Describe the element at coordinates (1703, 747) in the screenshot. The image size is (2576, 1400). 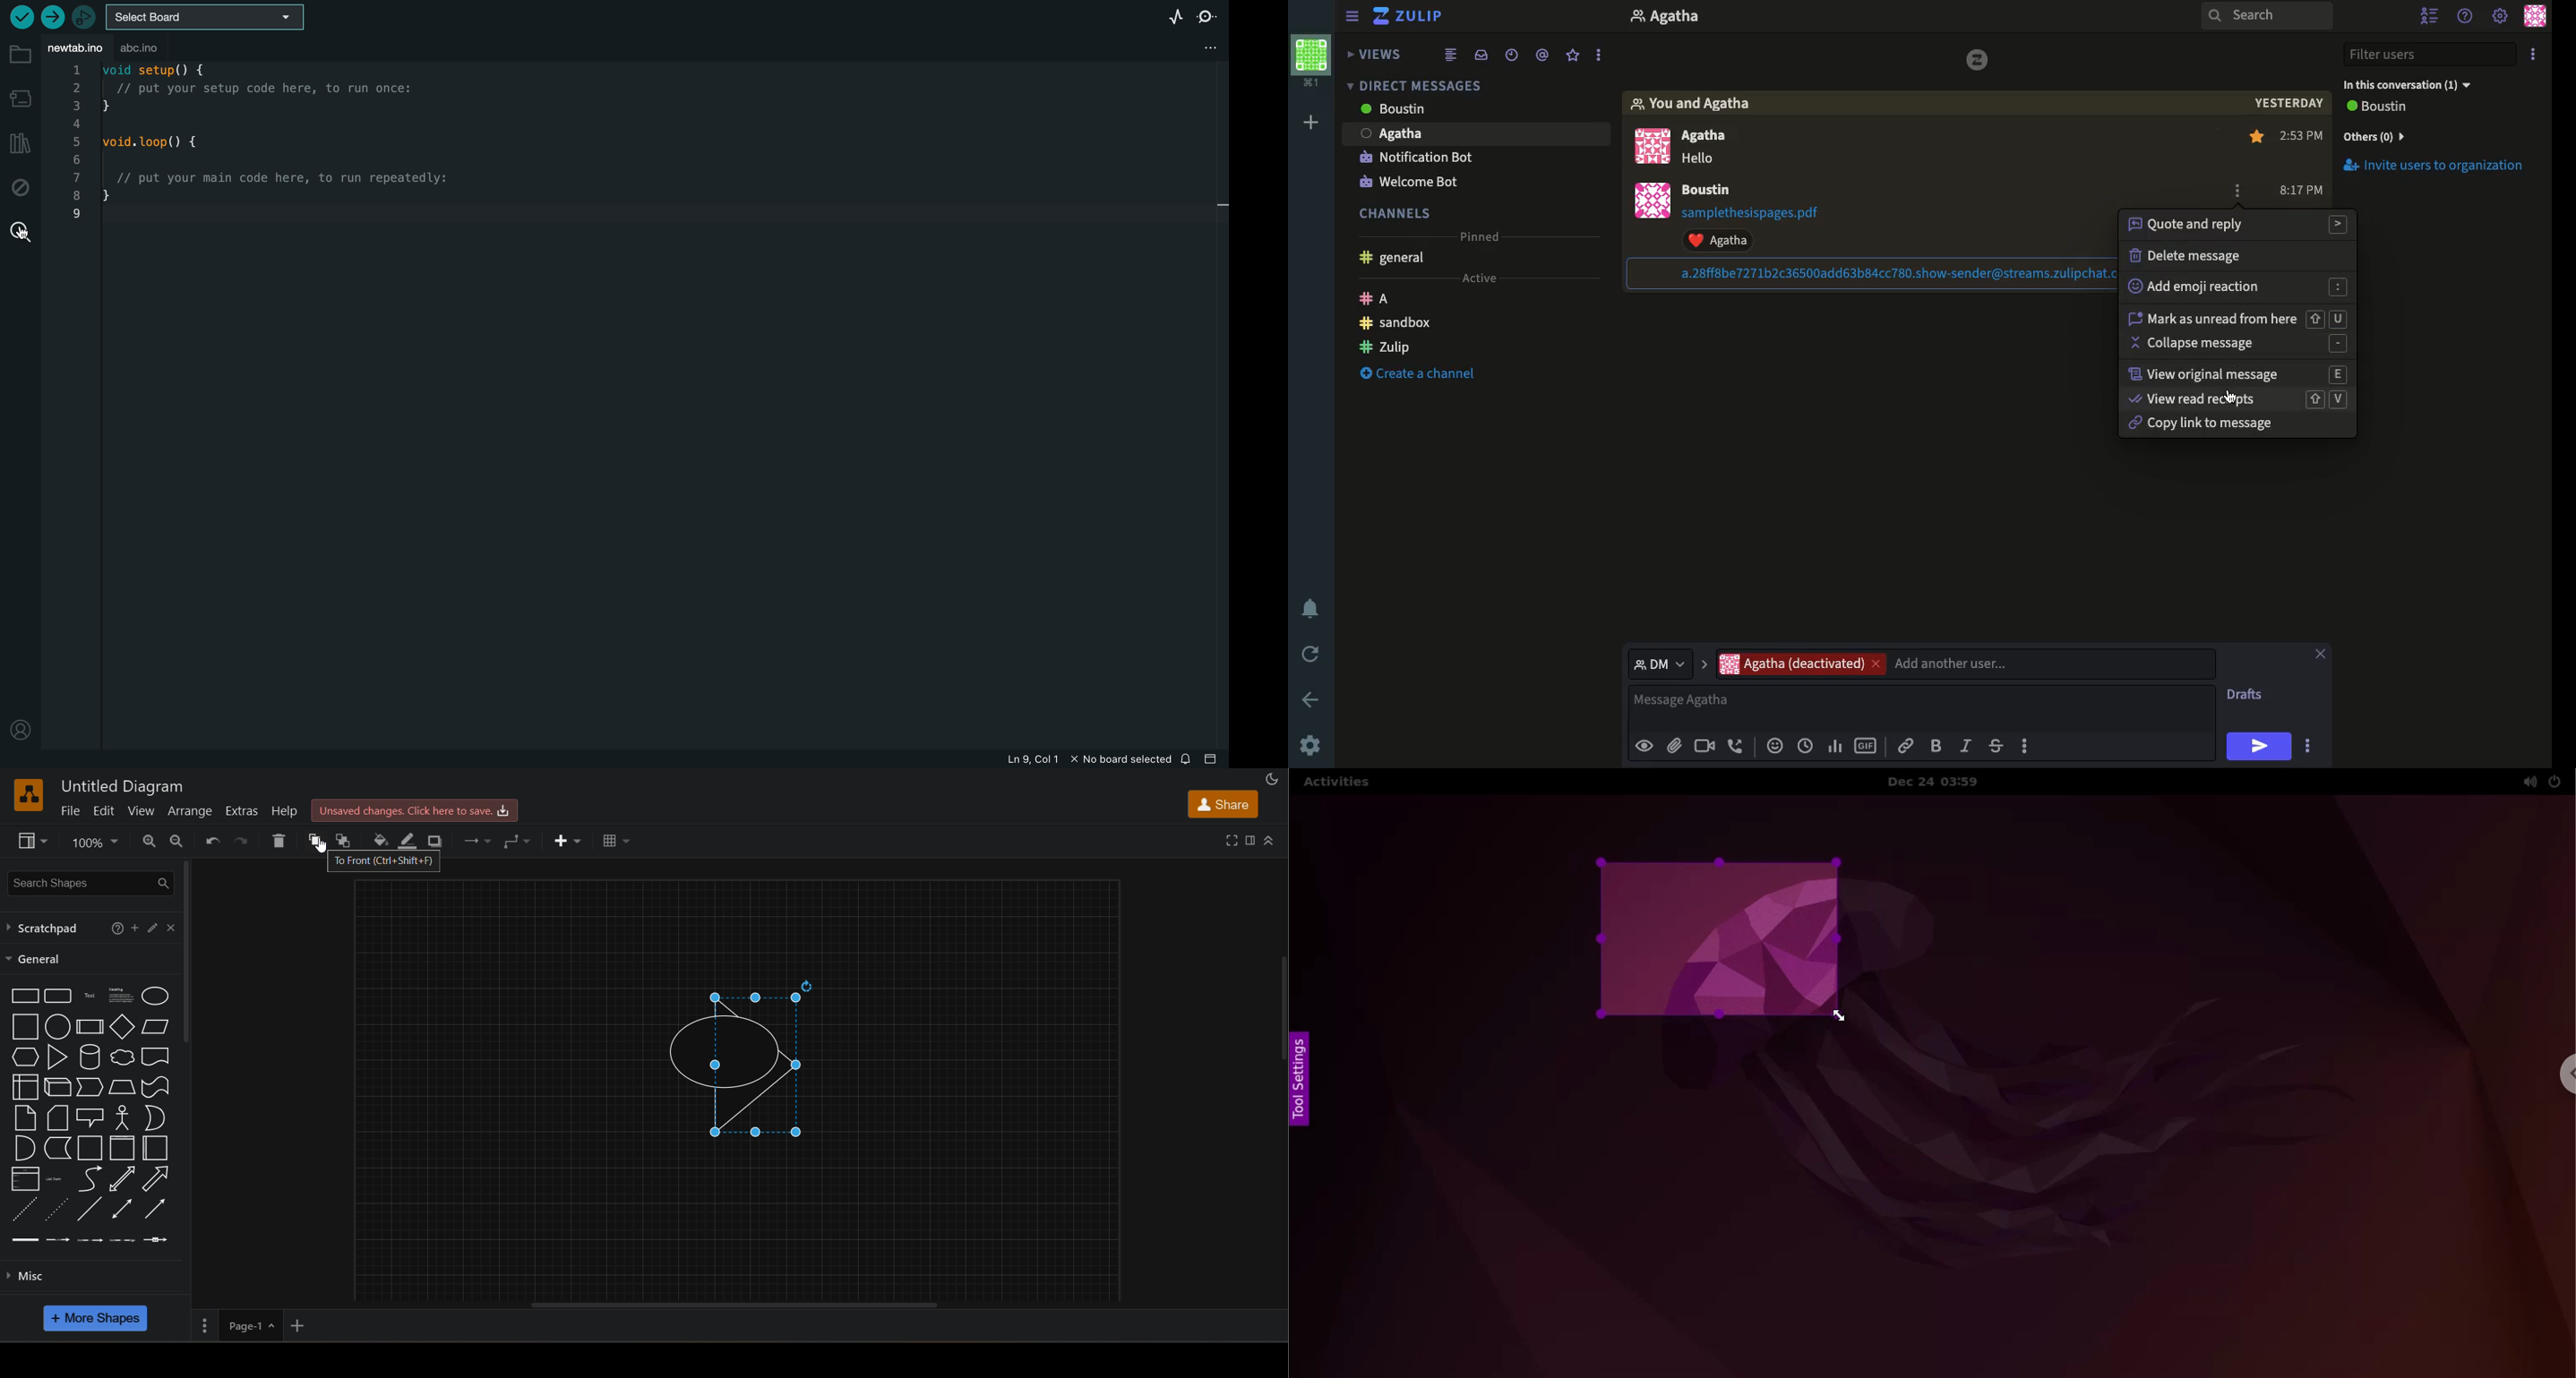
I see `Video` at that location.